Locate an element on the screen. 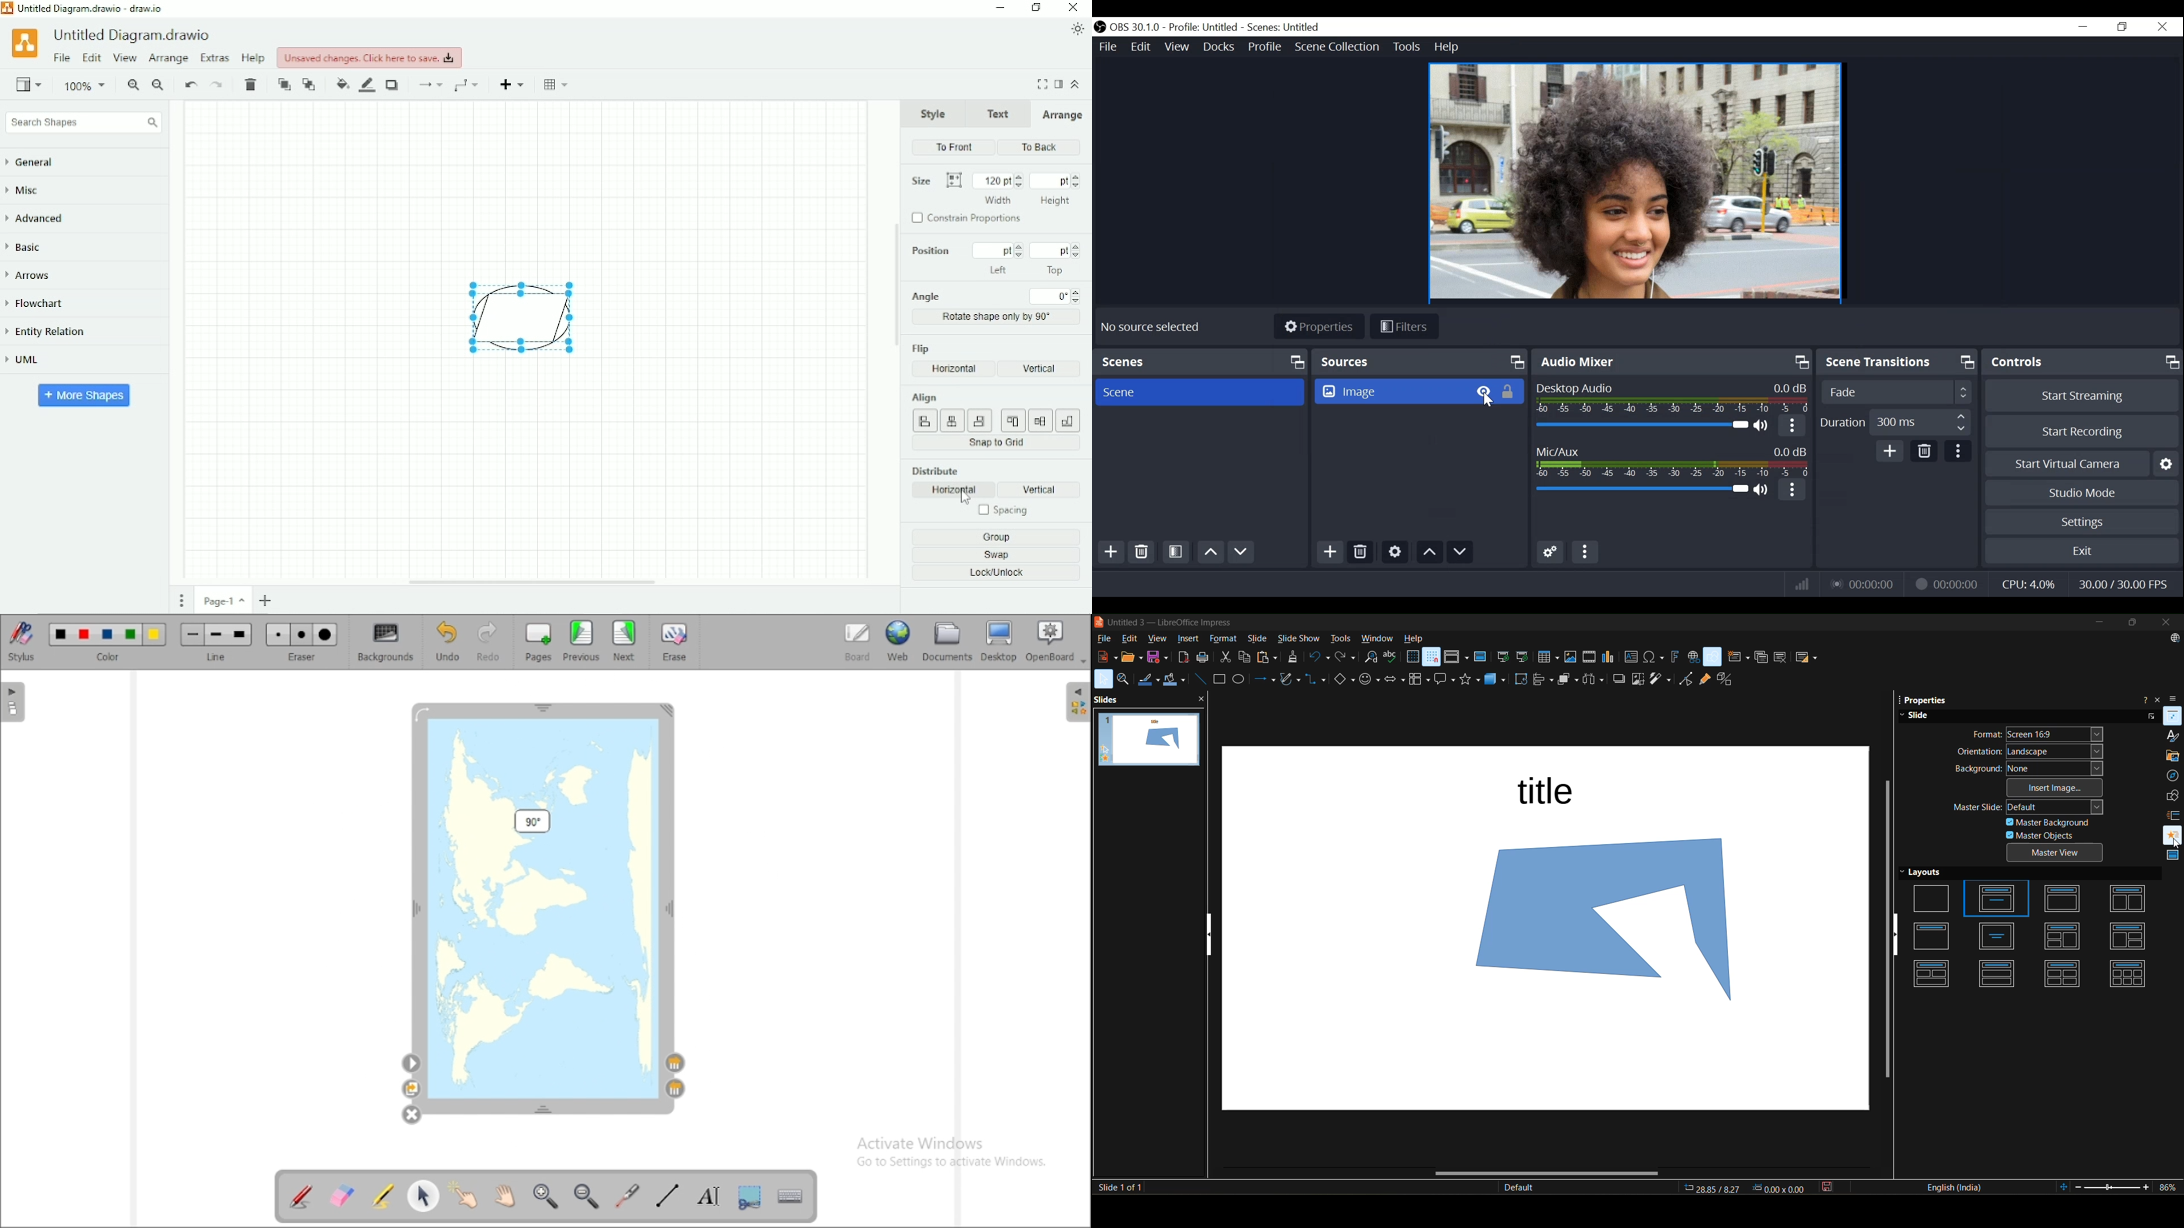 Image resolution: width=2184 pixels, height=1232 pixels. close pane is located at coordinates (1205, 700).